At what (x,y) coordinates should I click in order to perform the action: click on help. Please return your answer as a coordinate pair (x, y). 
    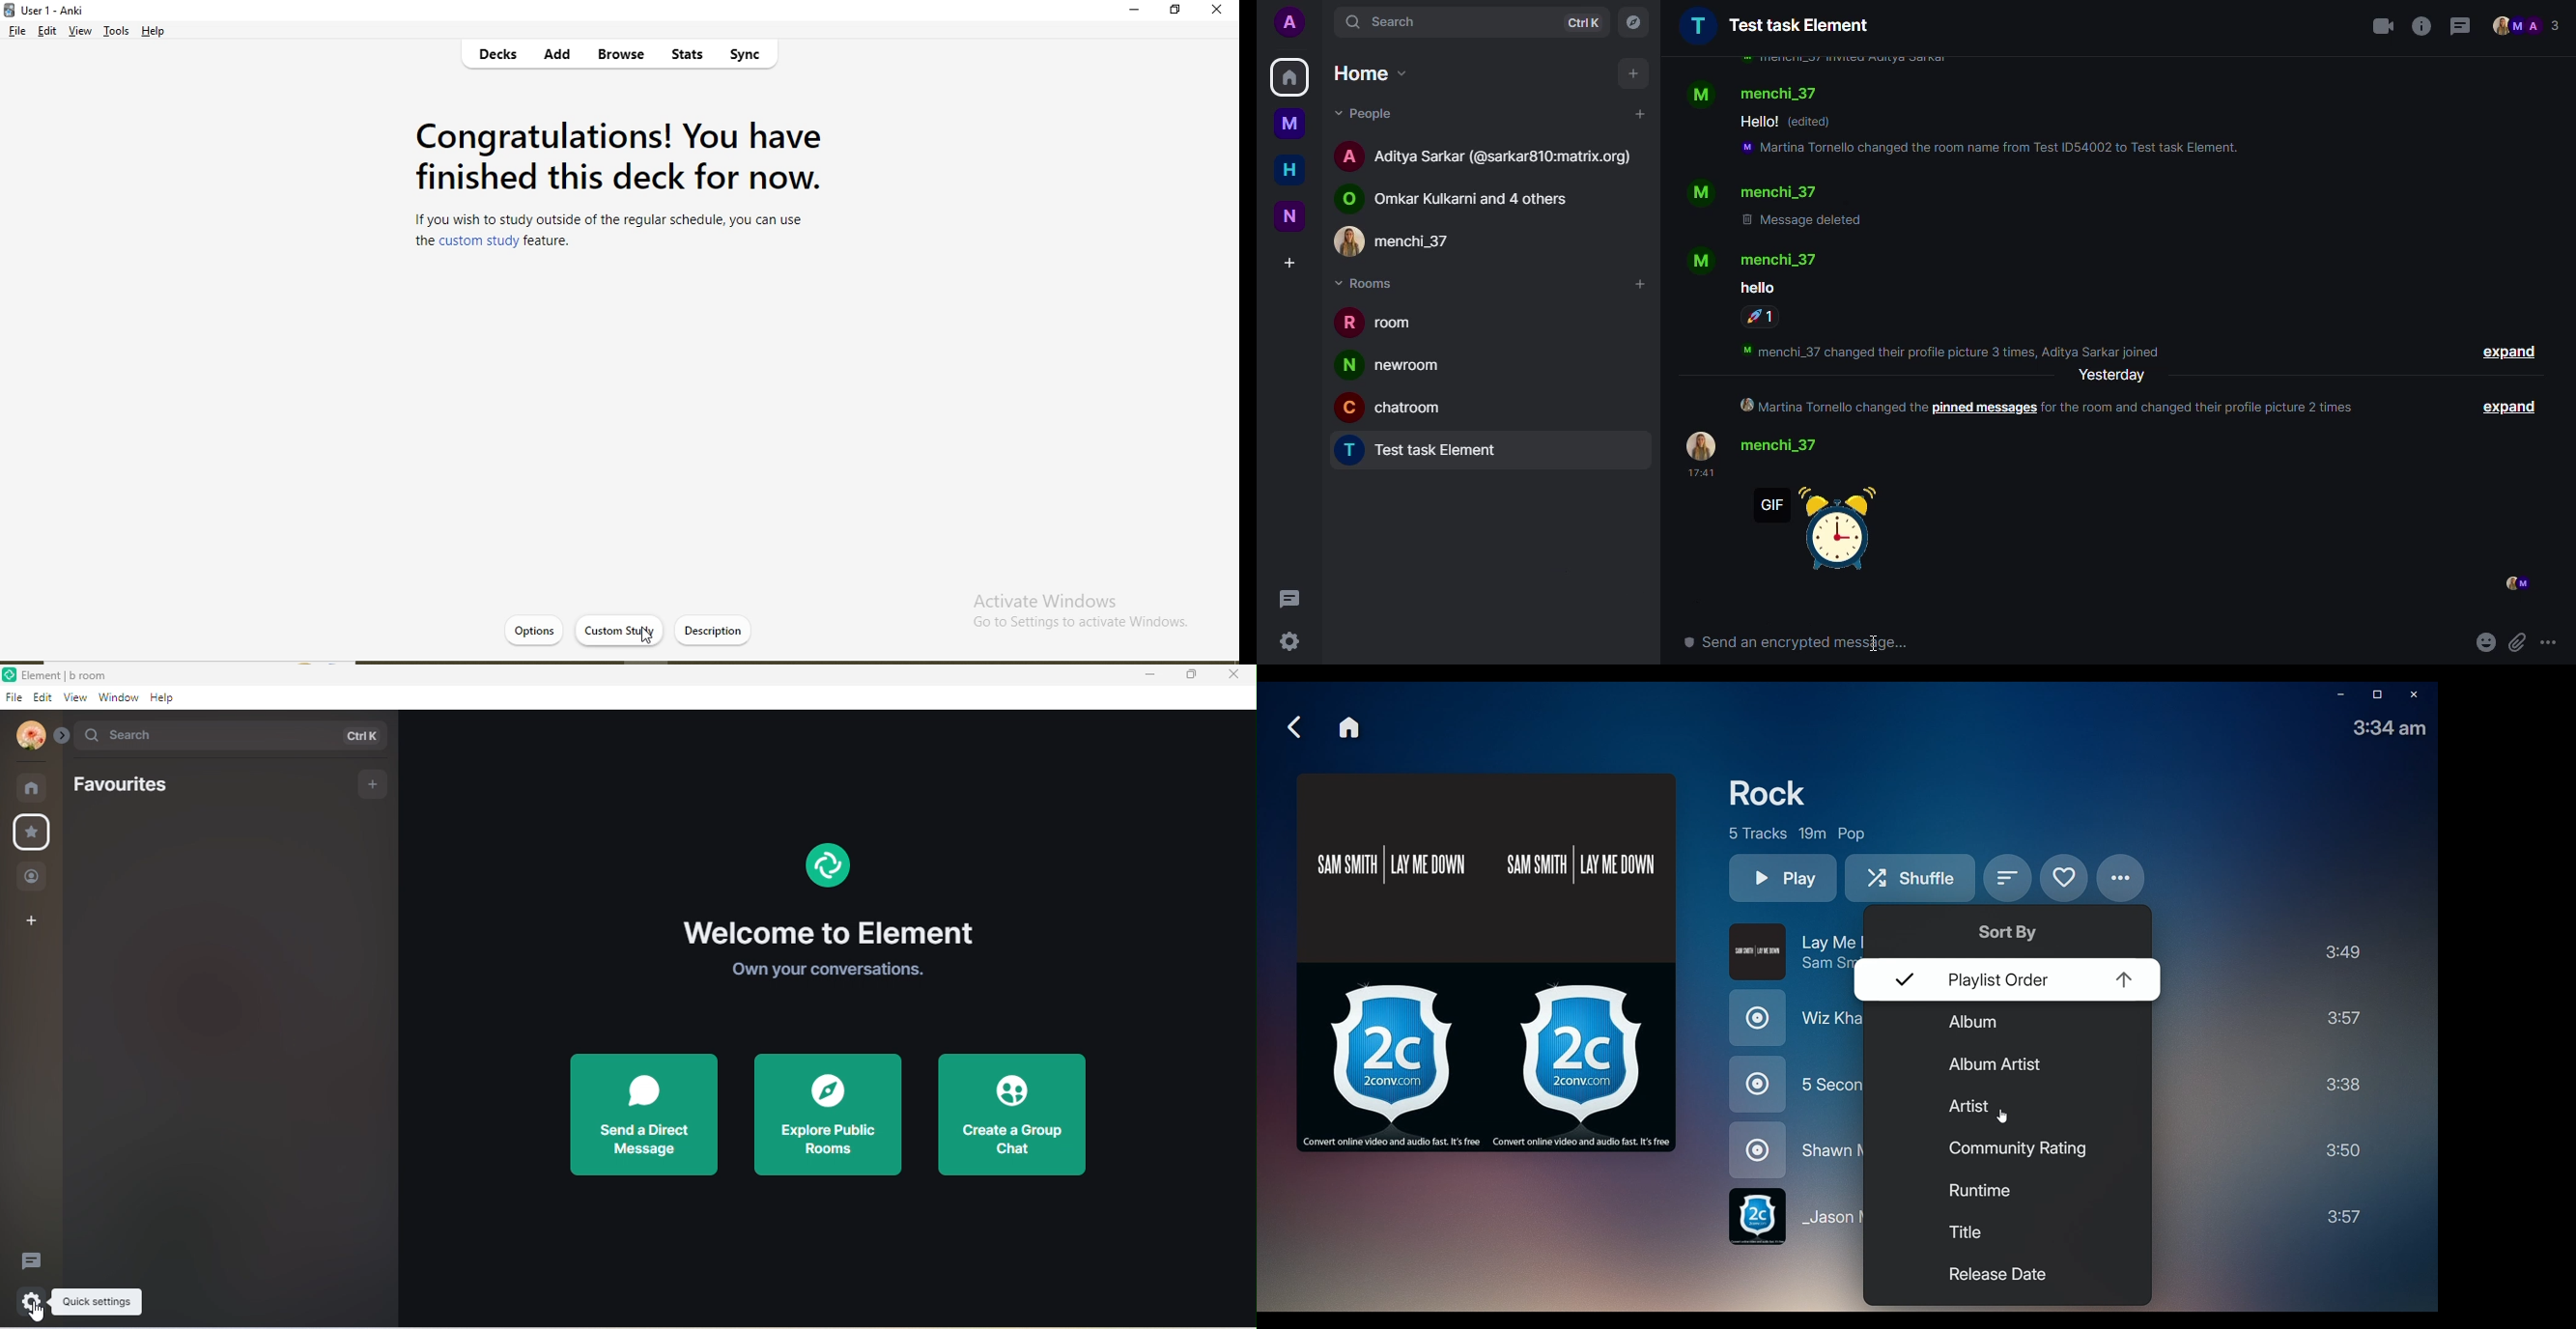
    Looking at the image, I should click on (155, 31).